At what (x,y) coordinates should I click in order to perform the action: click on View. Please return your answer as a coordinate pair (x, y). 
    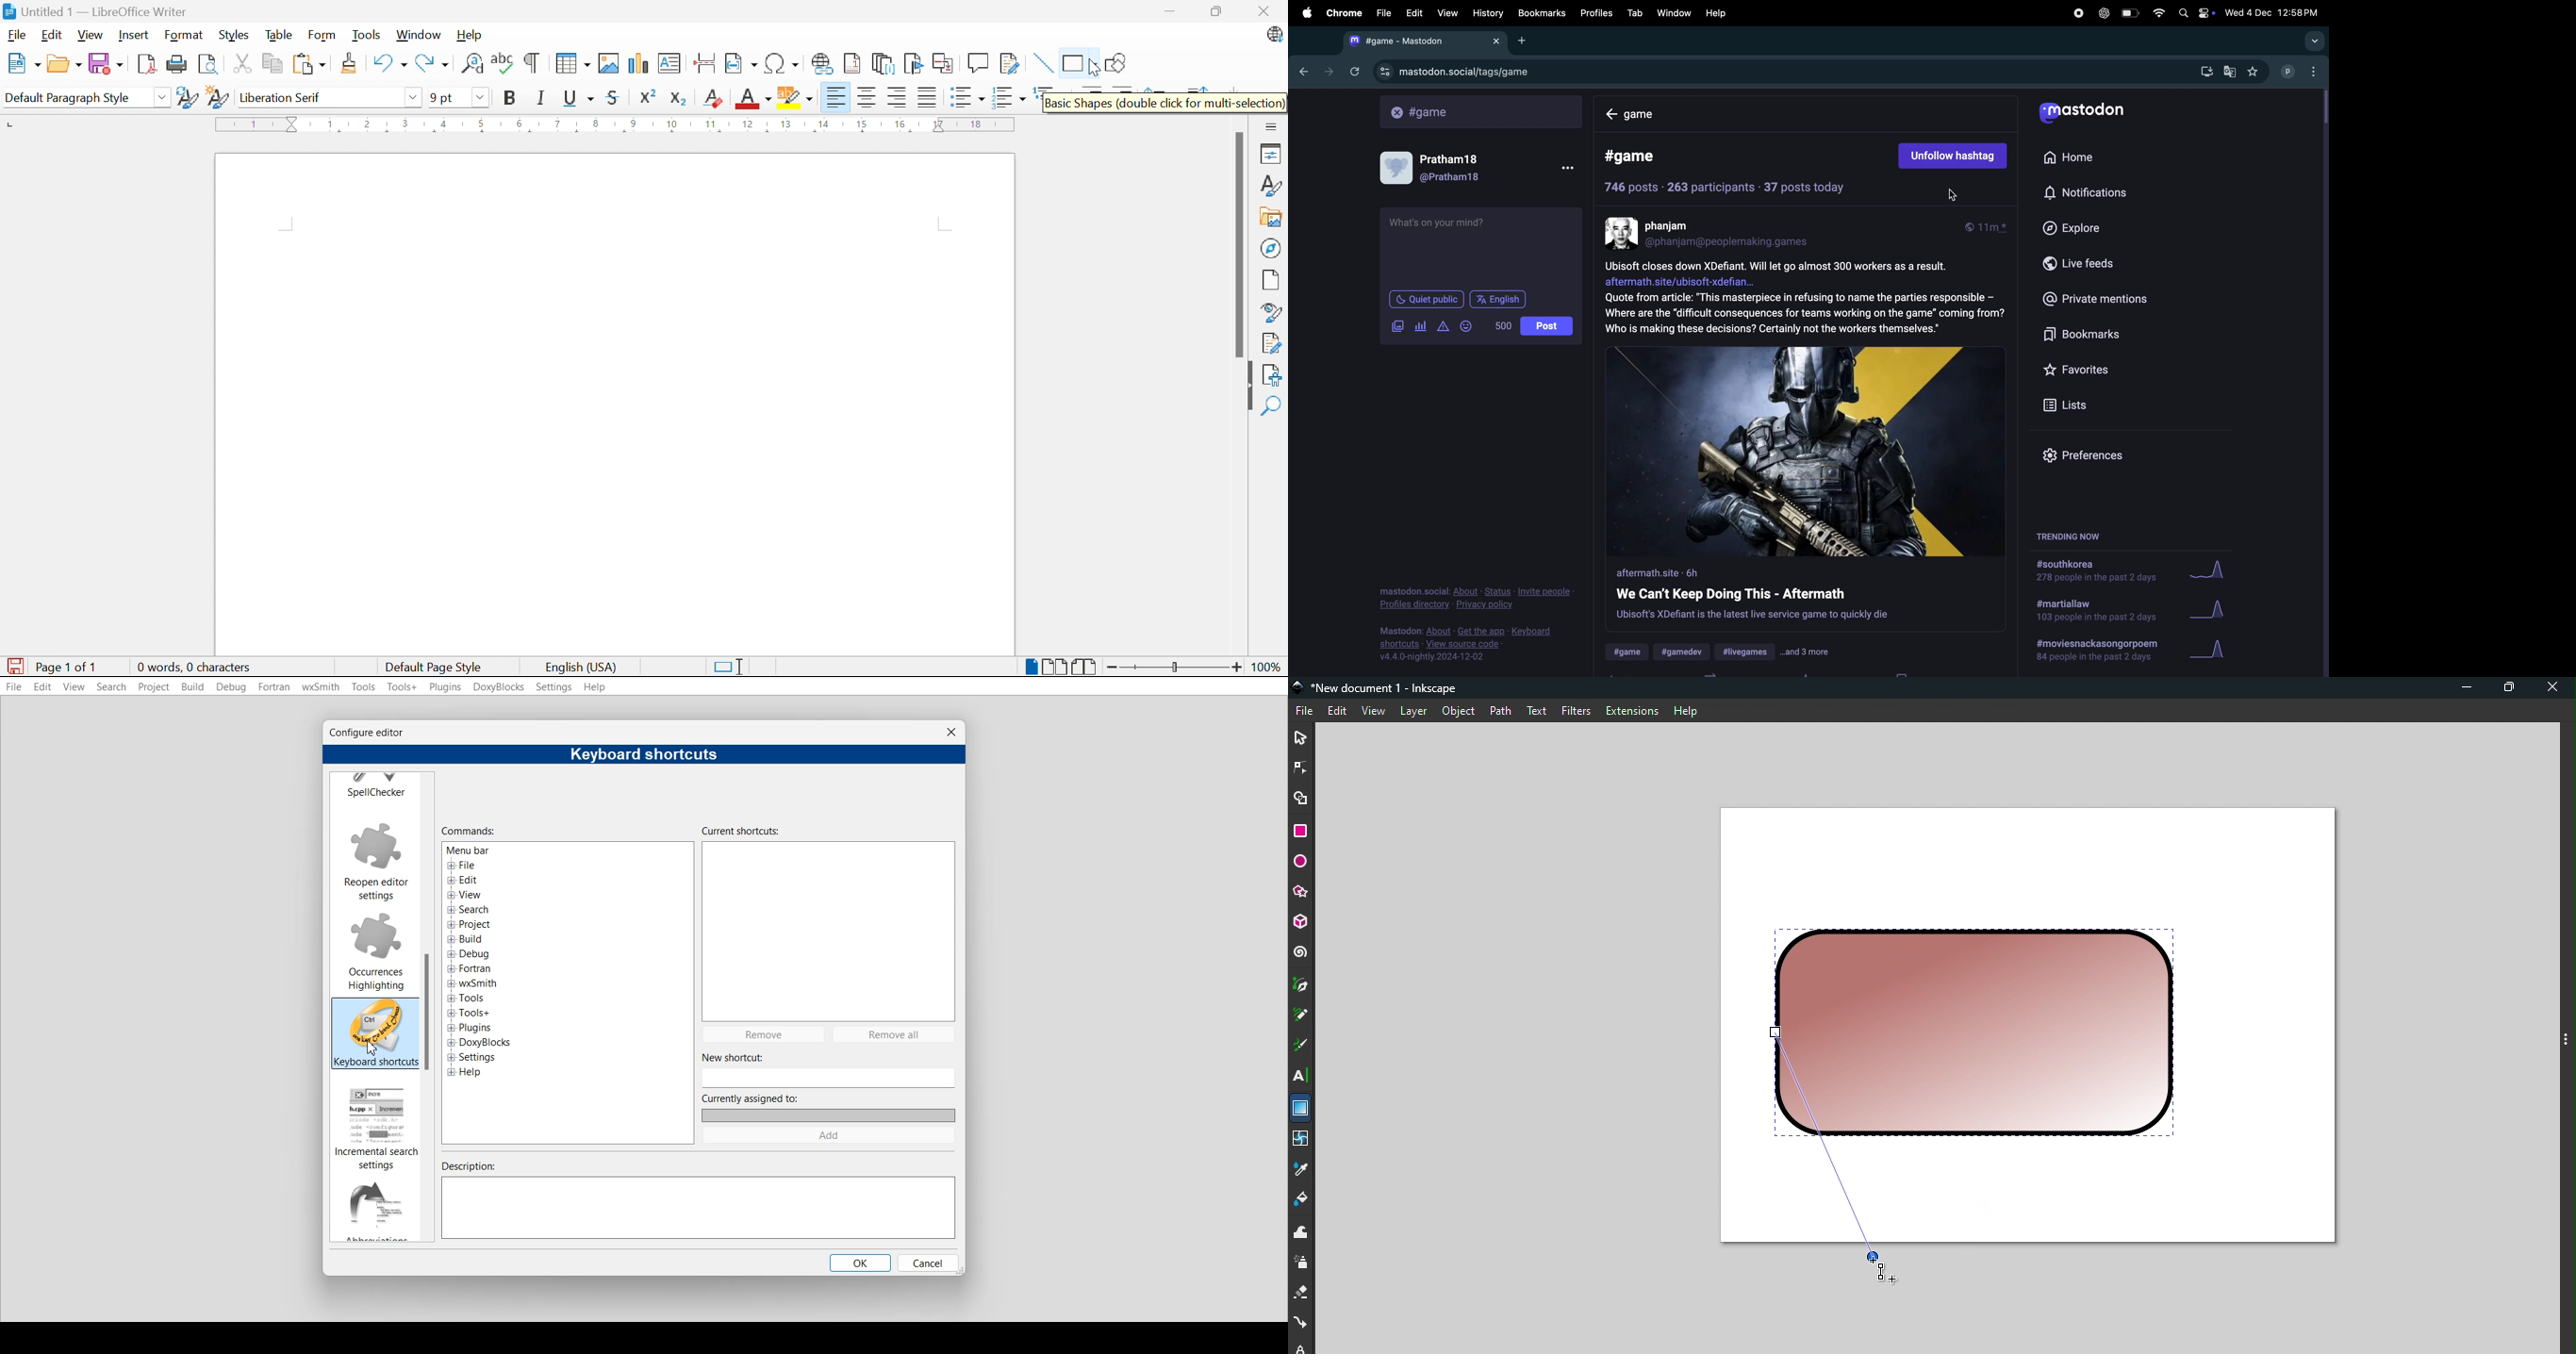
    Looking at the image, I should click on (1376, 712).